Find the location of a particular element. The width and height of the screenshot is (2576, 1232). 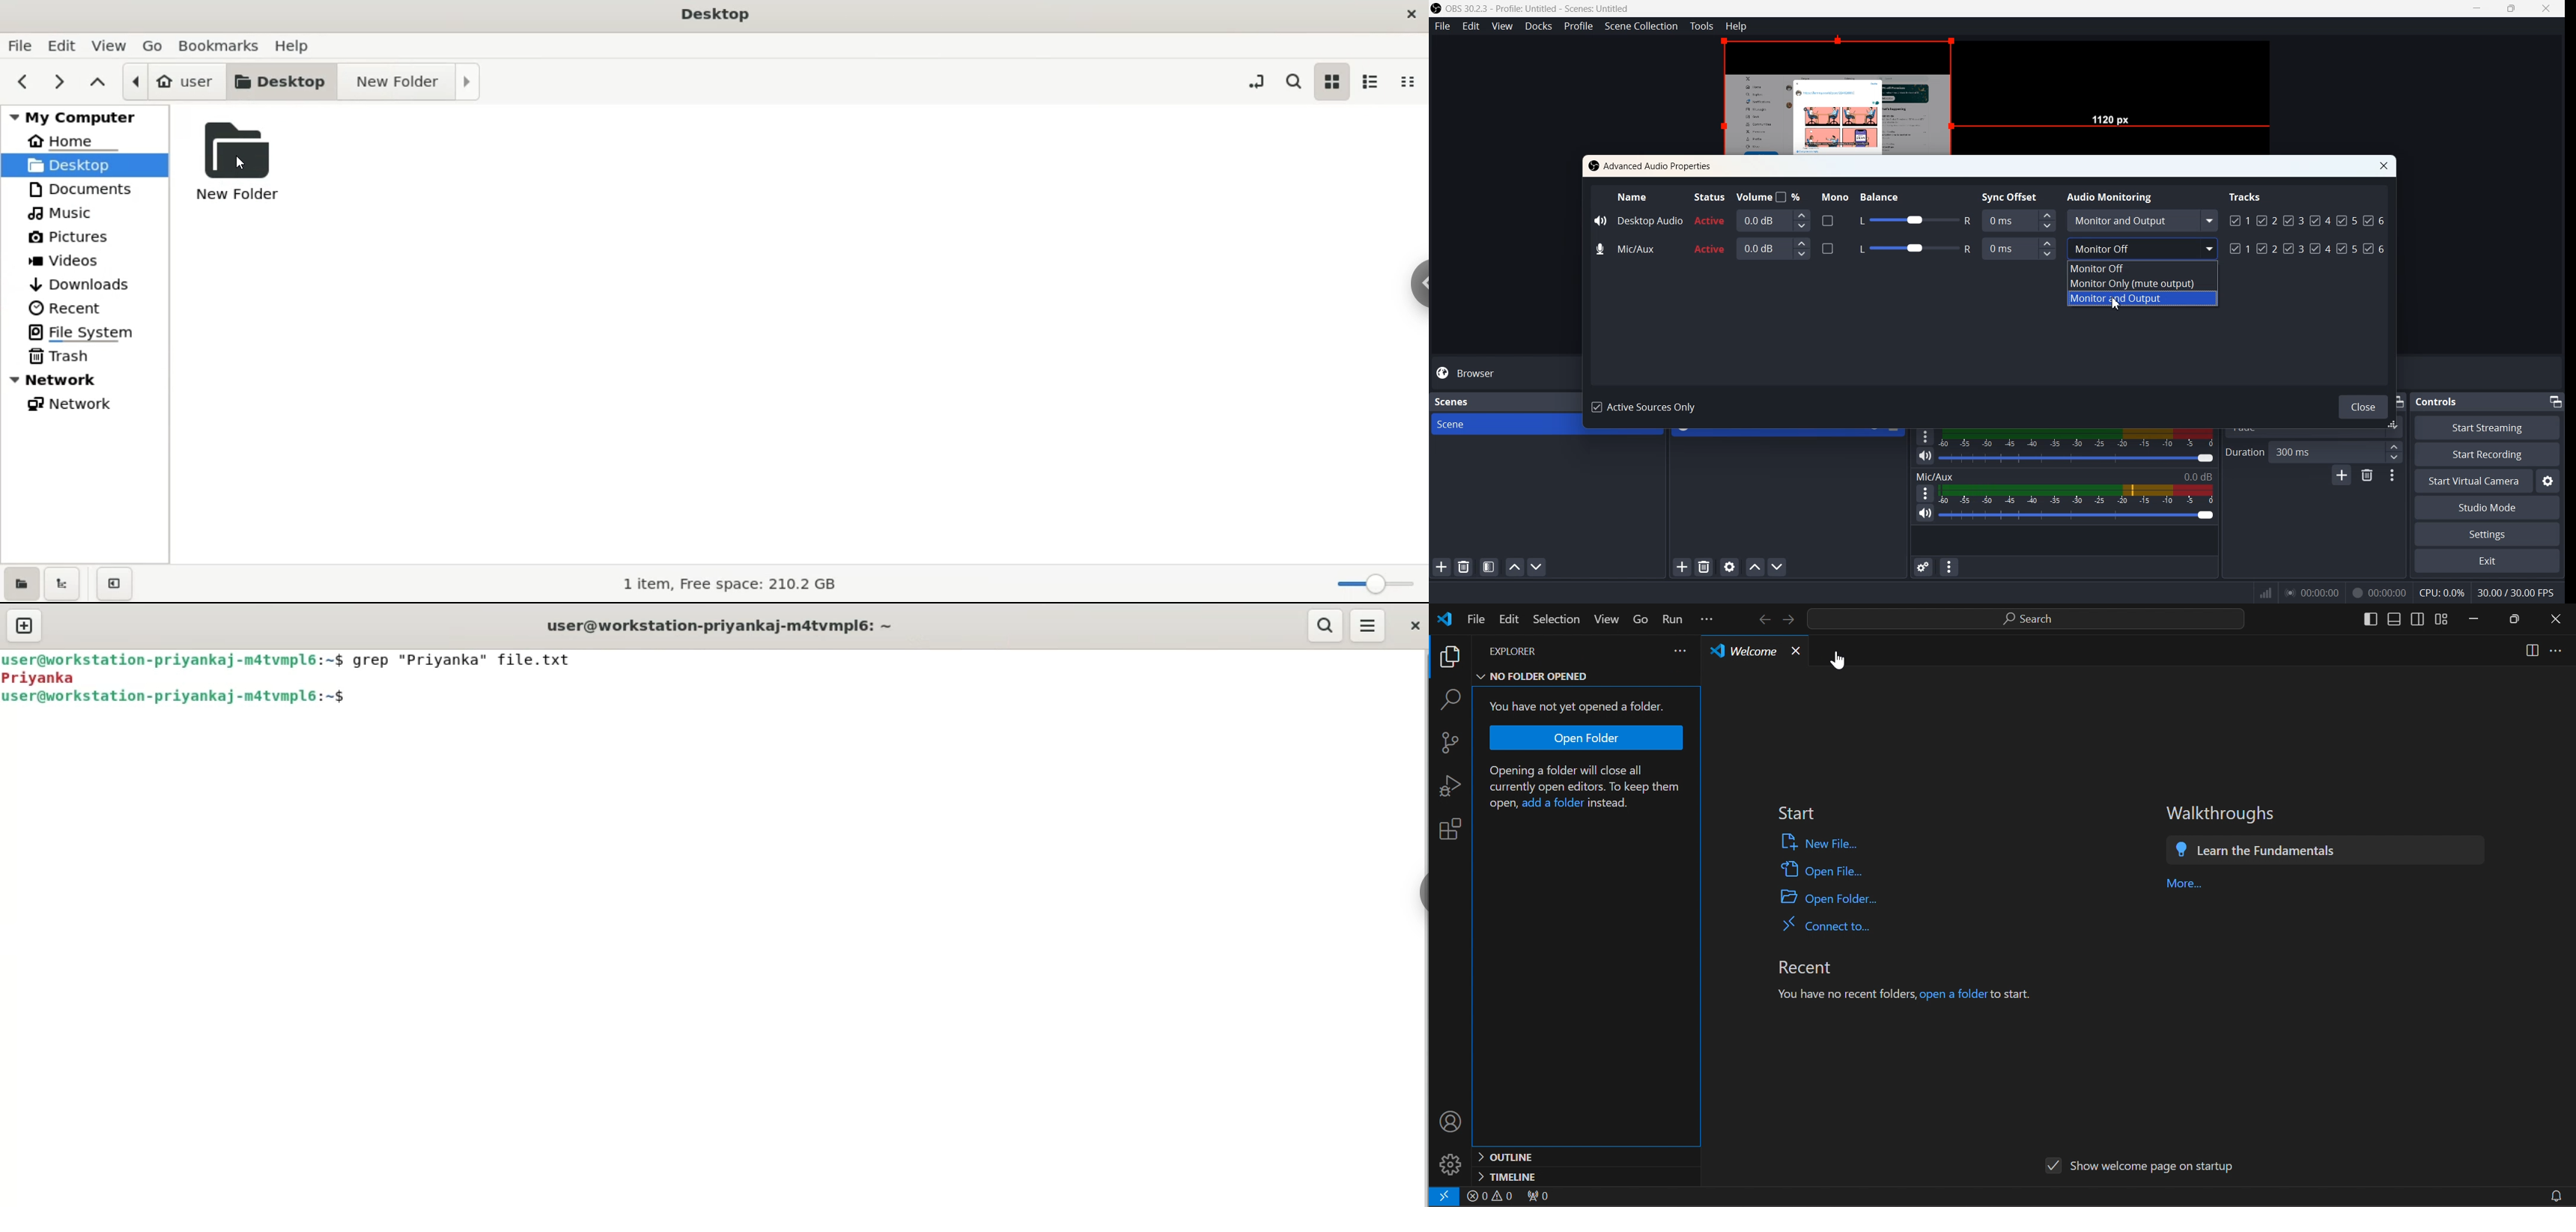

Help is located at coordinates (1736, 25).